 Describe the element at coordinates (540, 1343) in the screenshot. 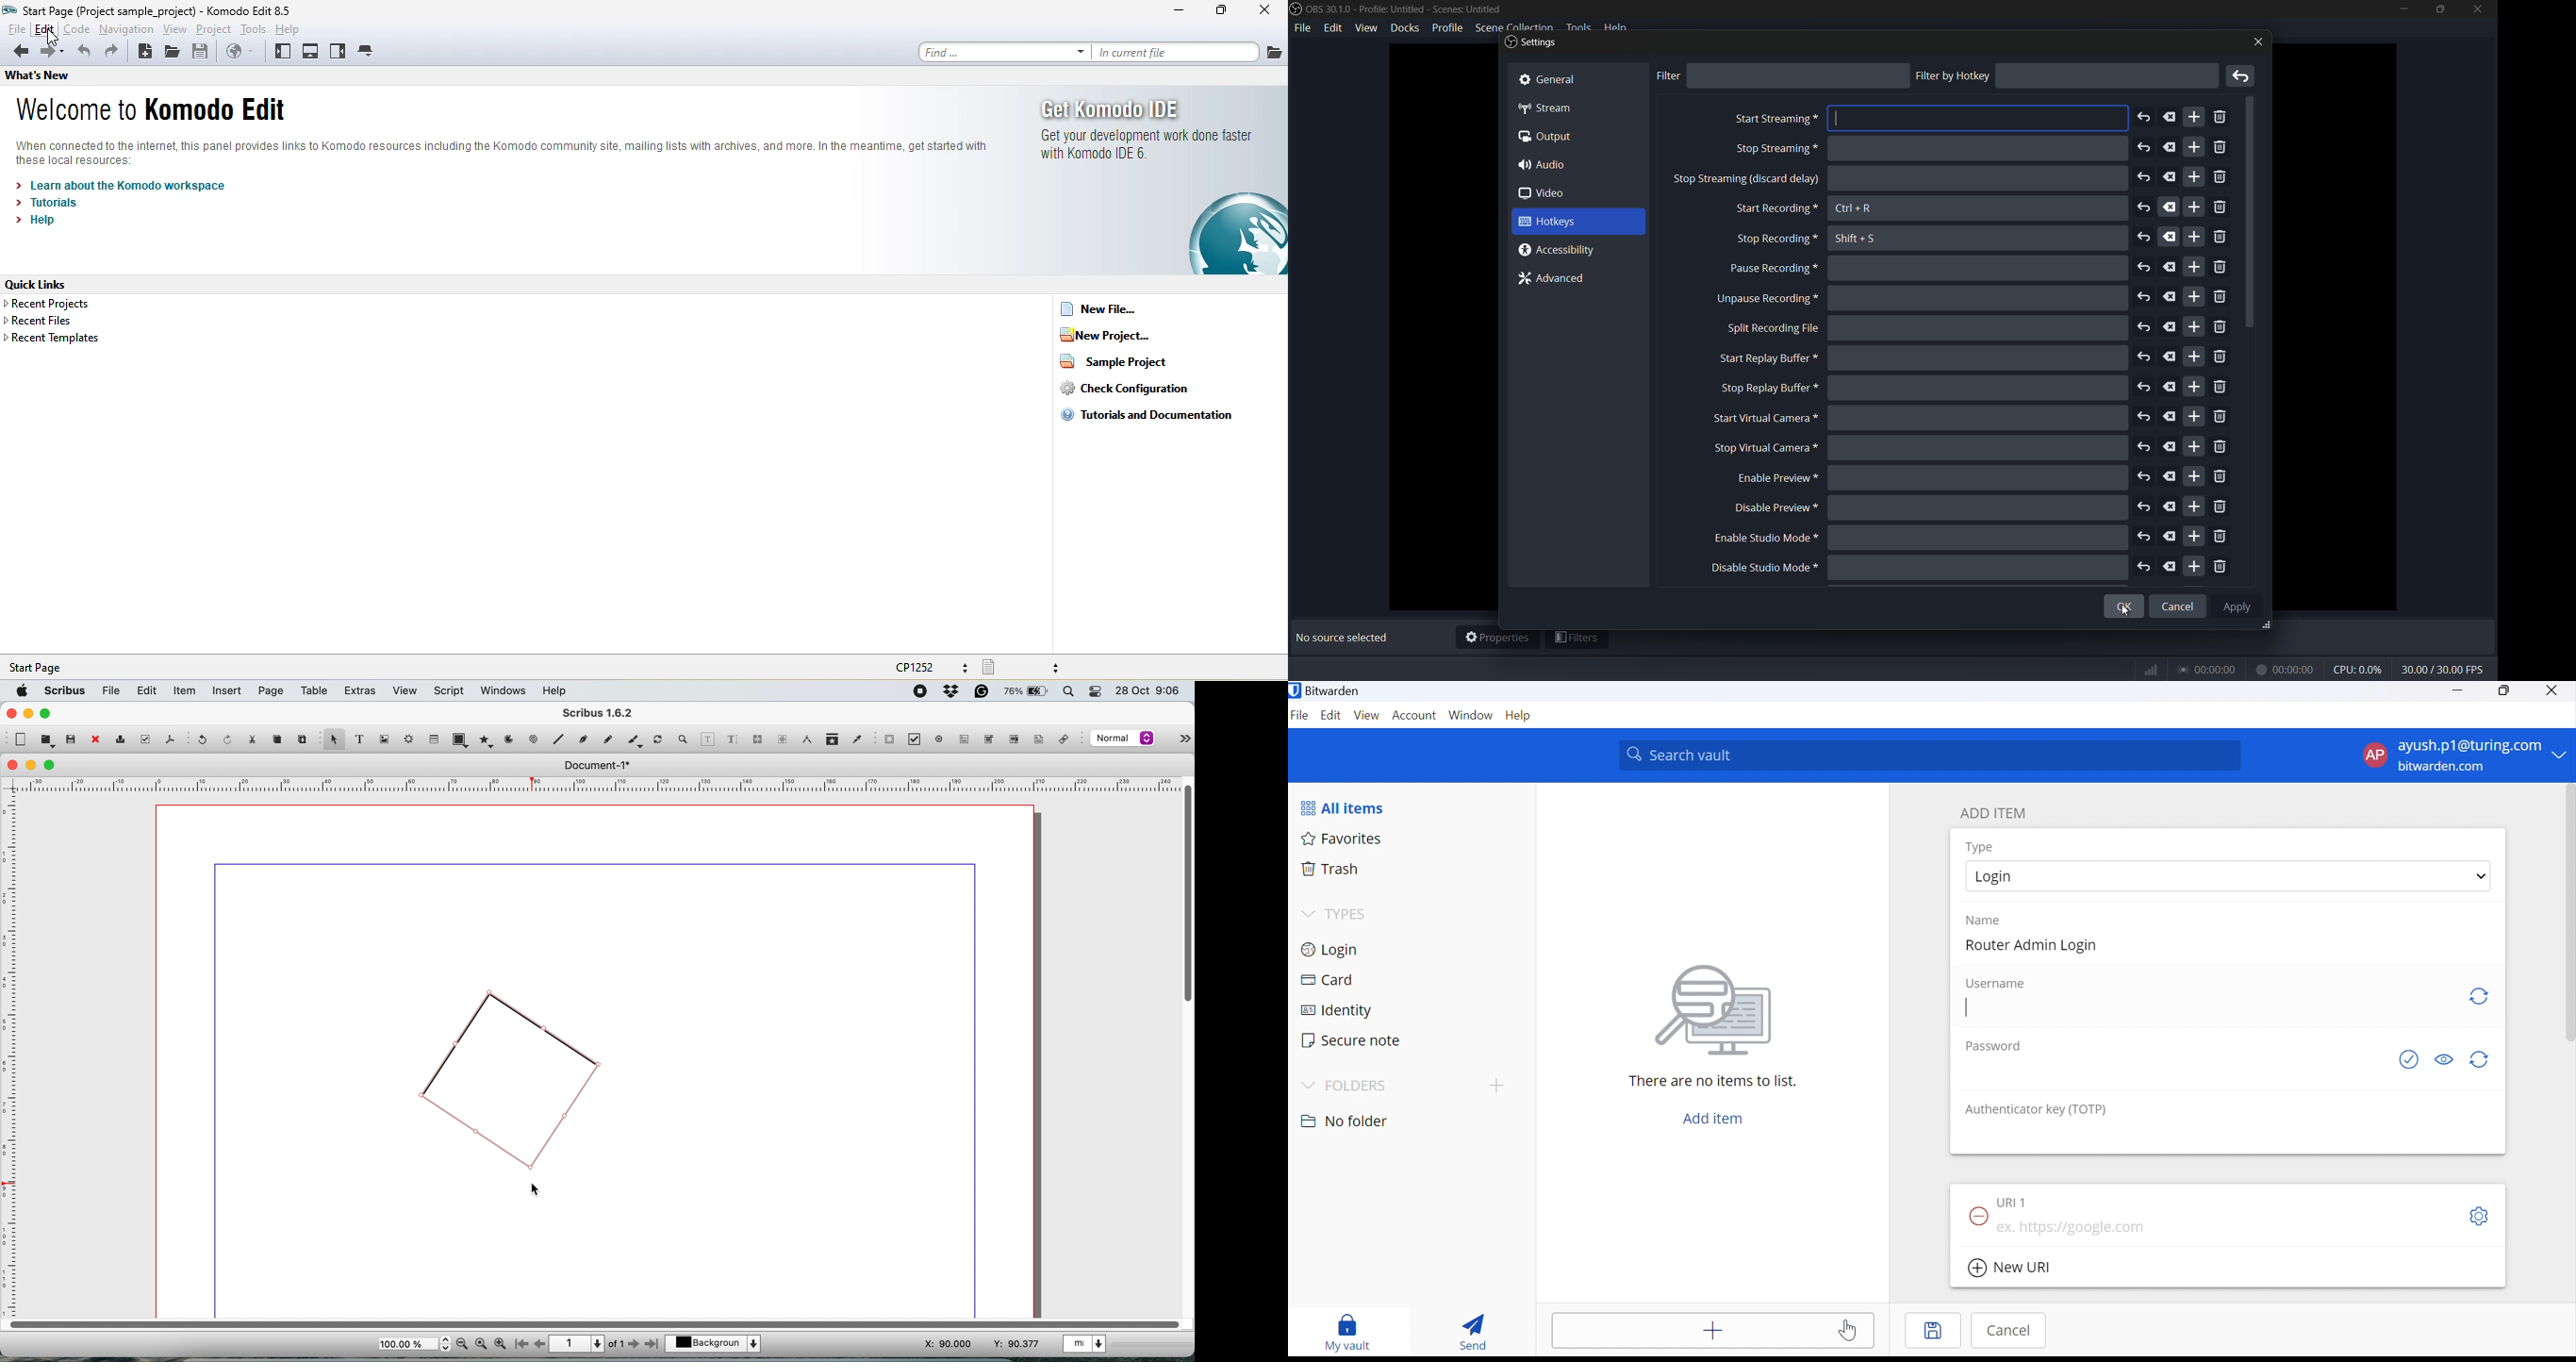

I see `go to previous page` at that location.